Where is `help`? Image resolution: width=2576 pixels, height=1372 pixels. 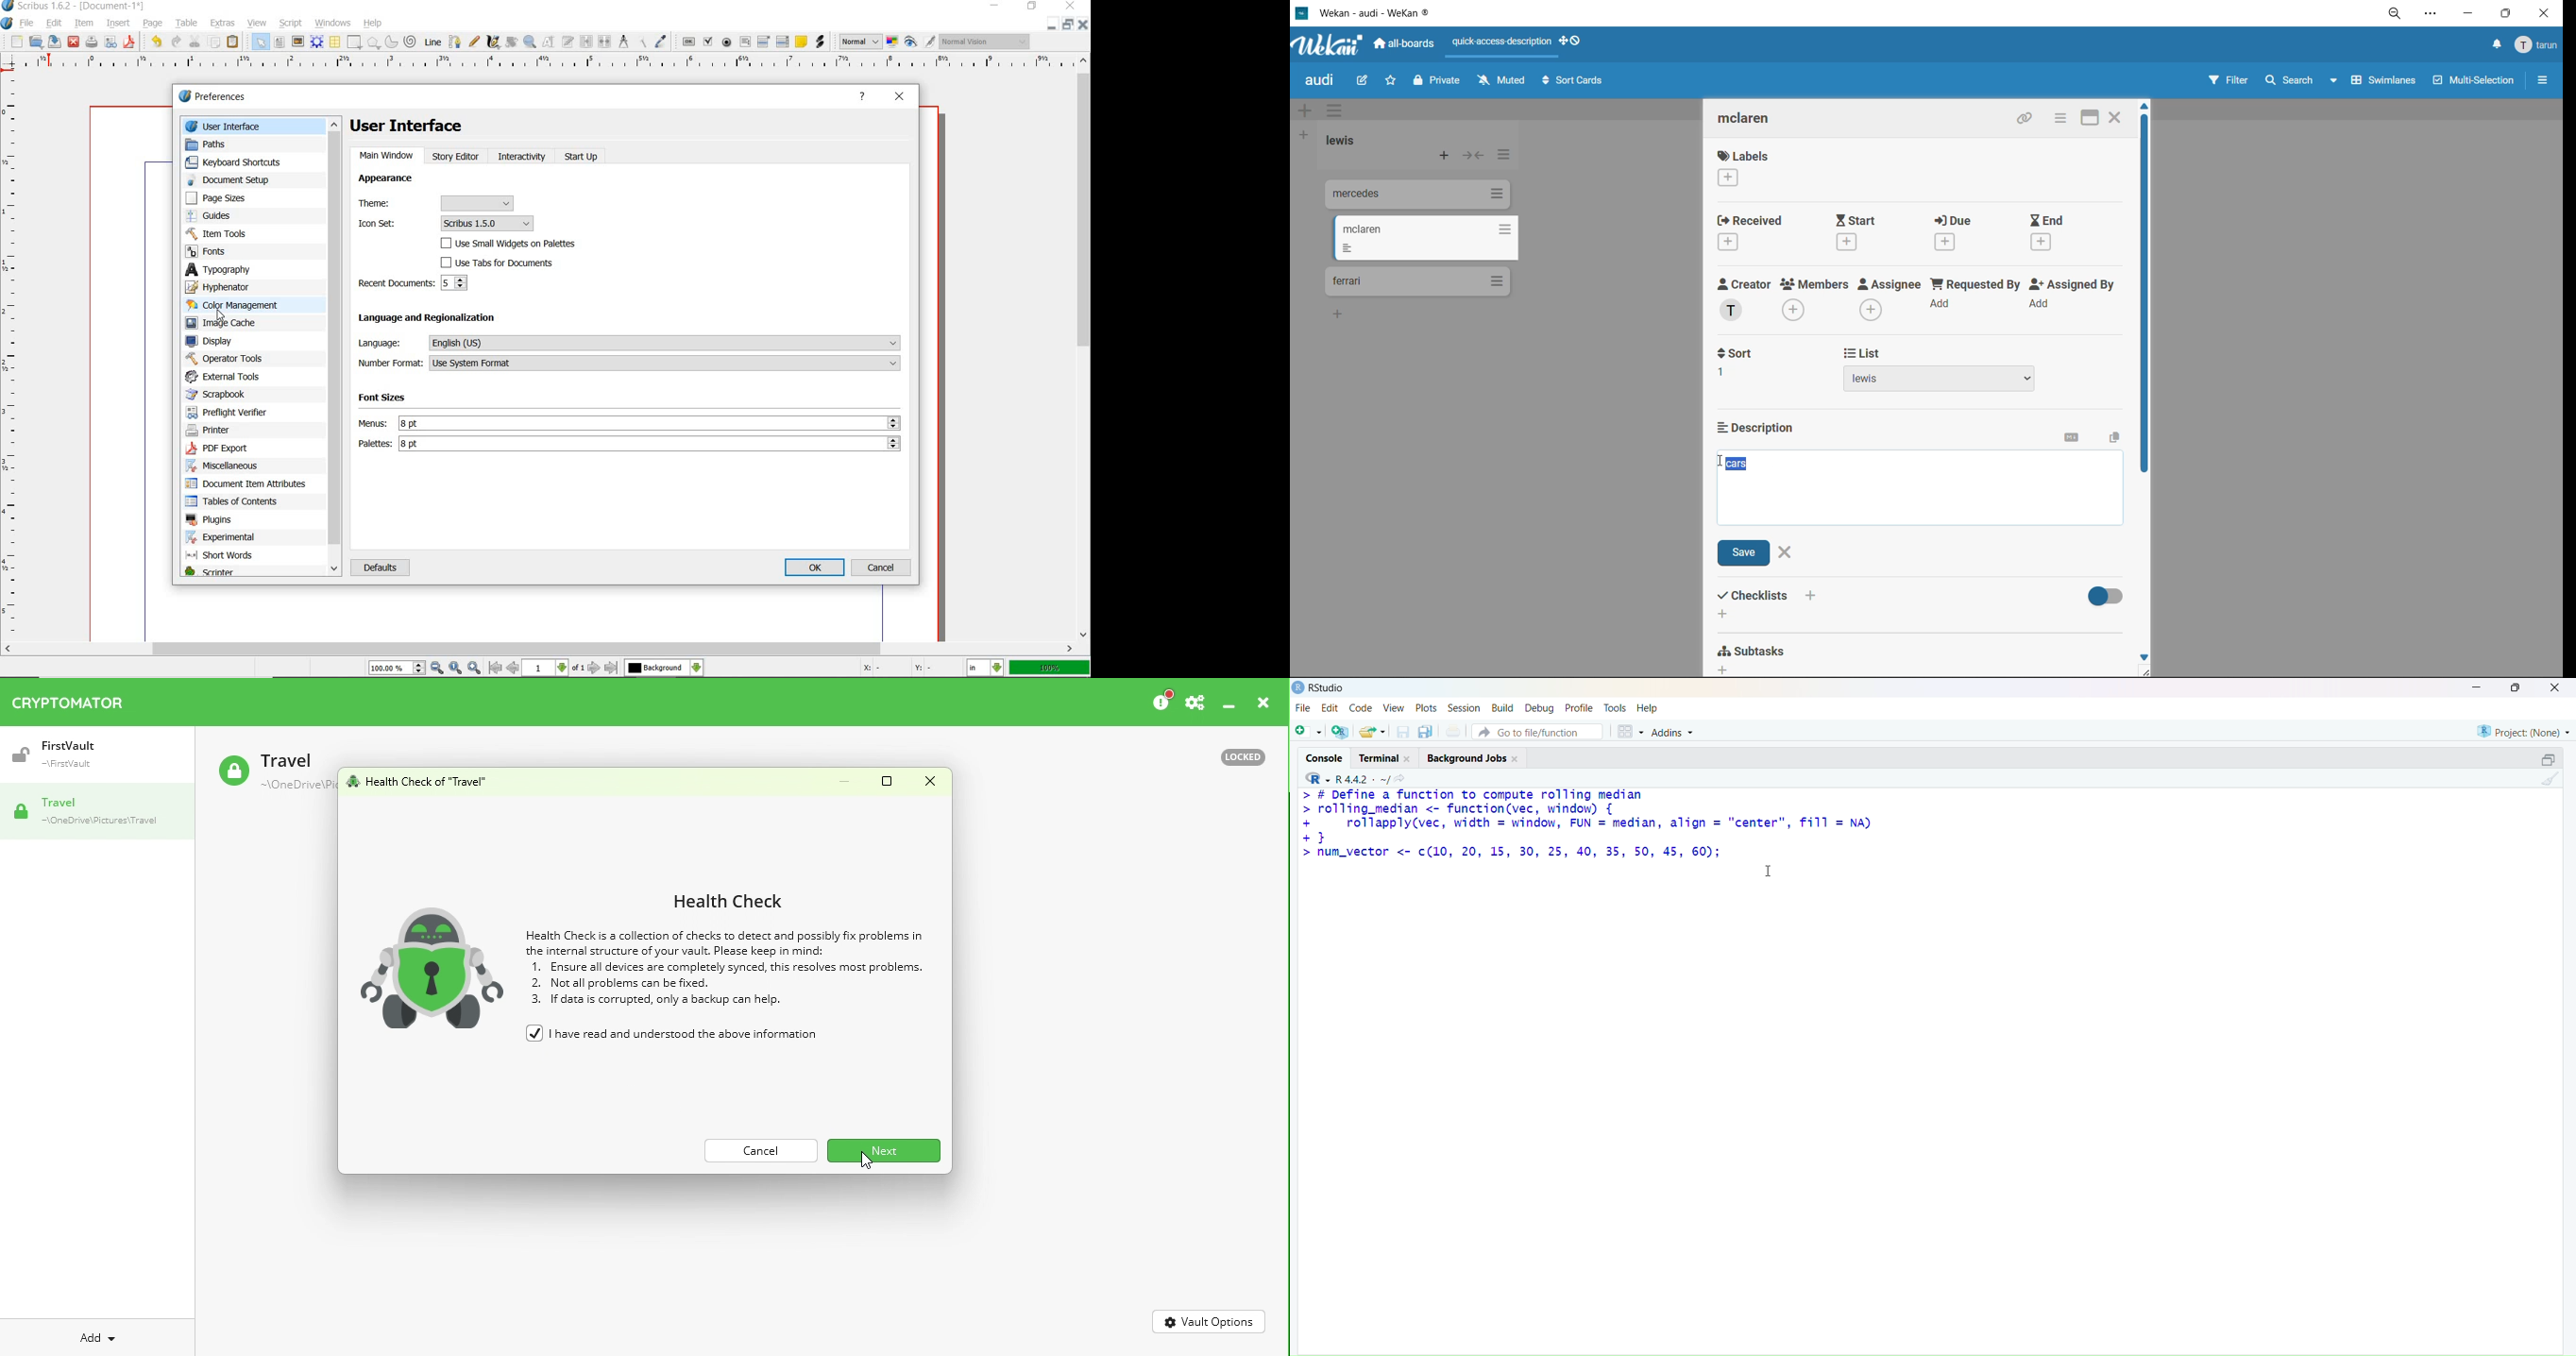
help is located at coordinates (1649, 709).